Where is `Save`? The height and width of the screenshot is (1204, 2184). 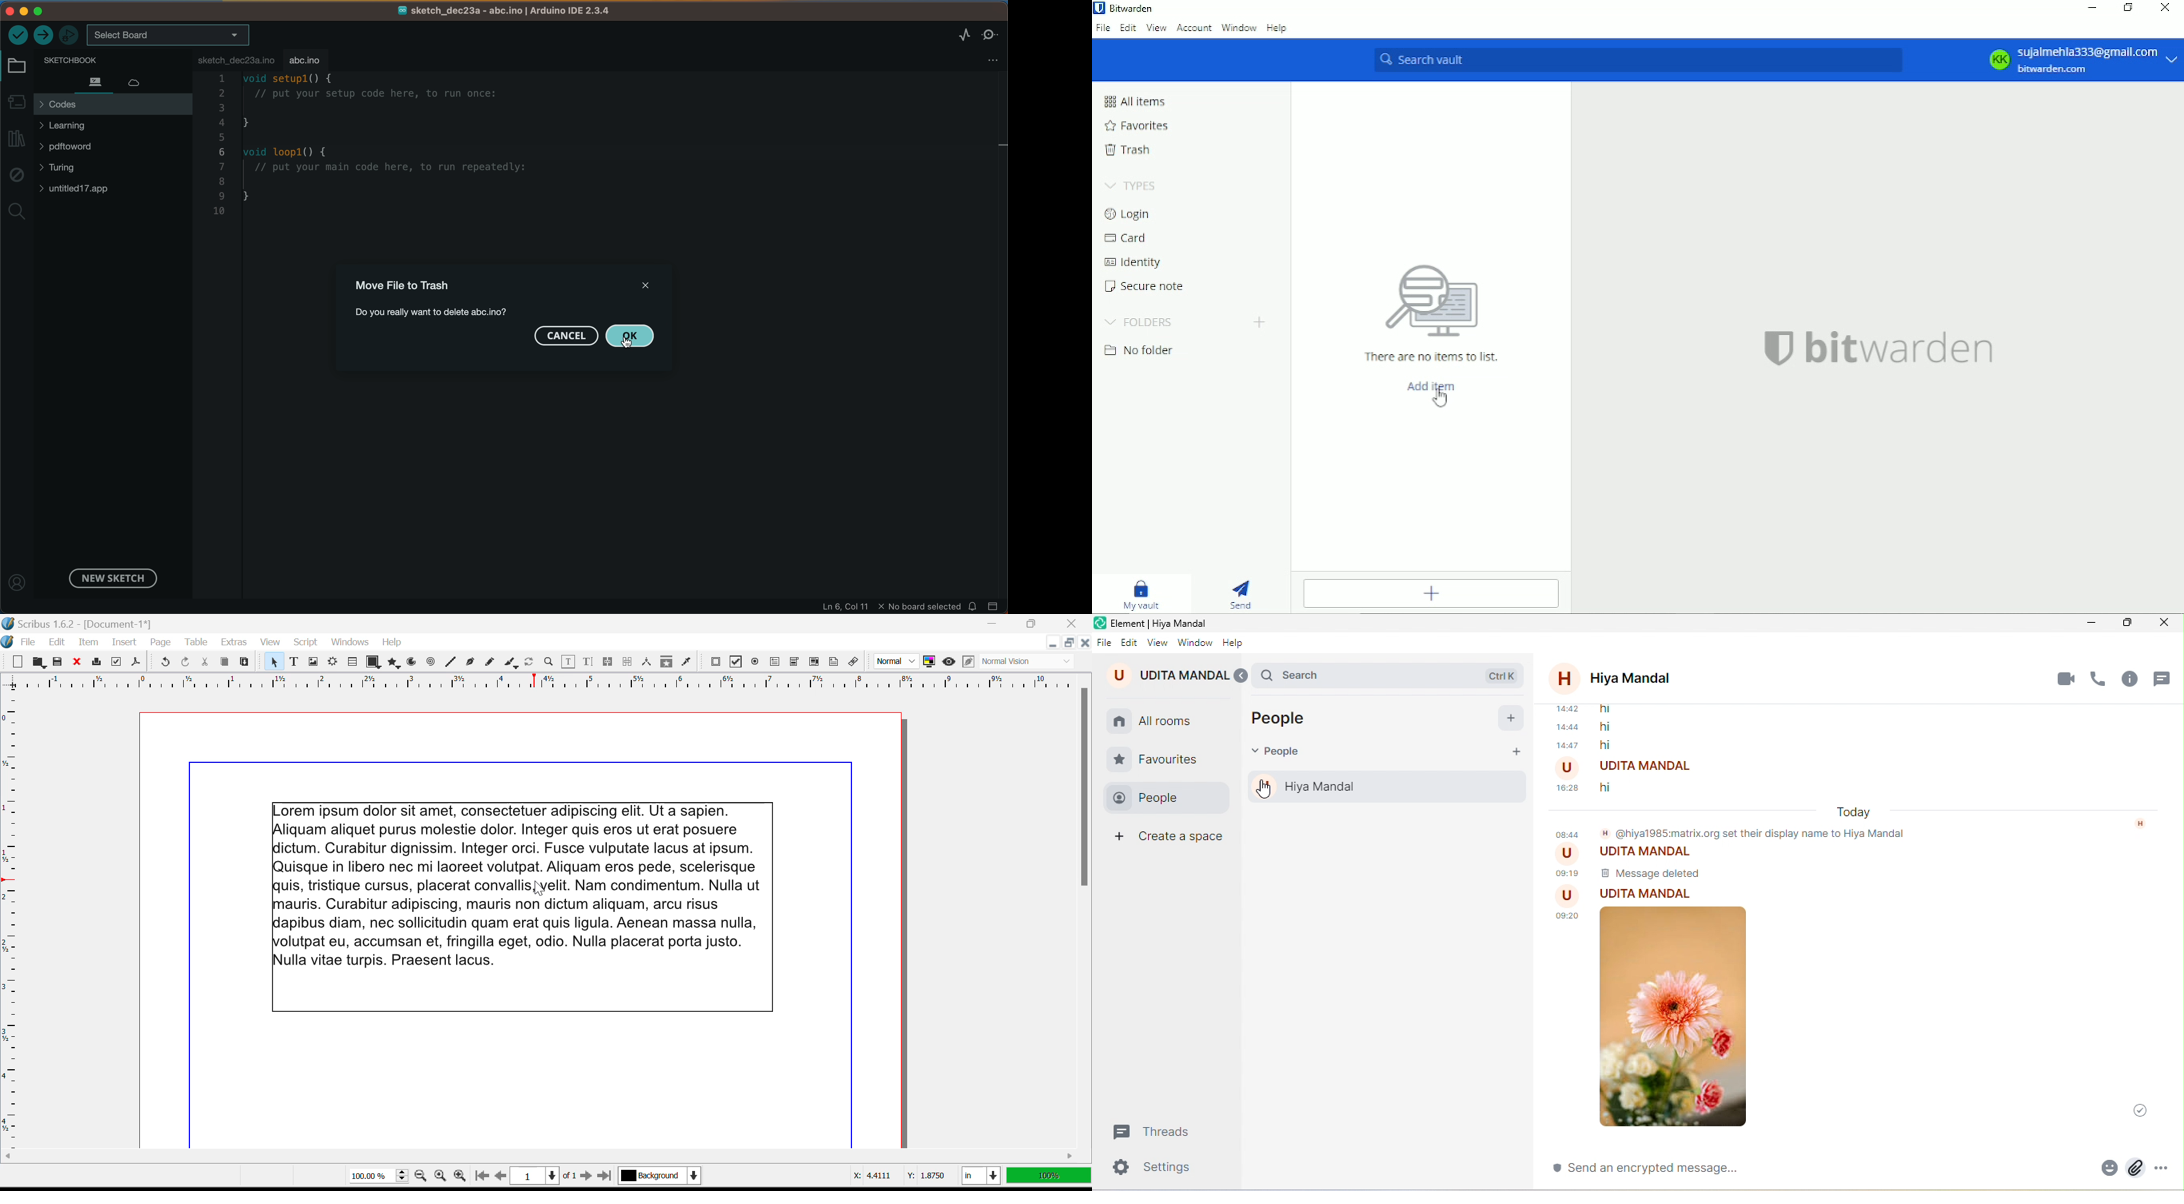 Save is located at coordinates (59, 662).